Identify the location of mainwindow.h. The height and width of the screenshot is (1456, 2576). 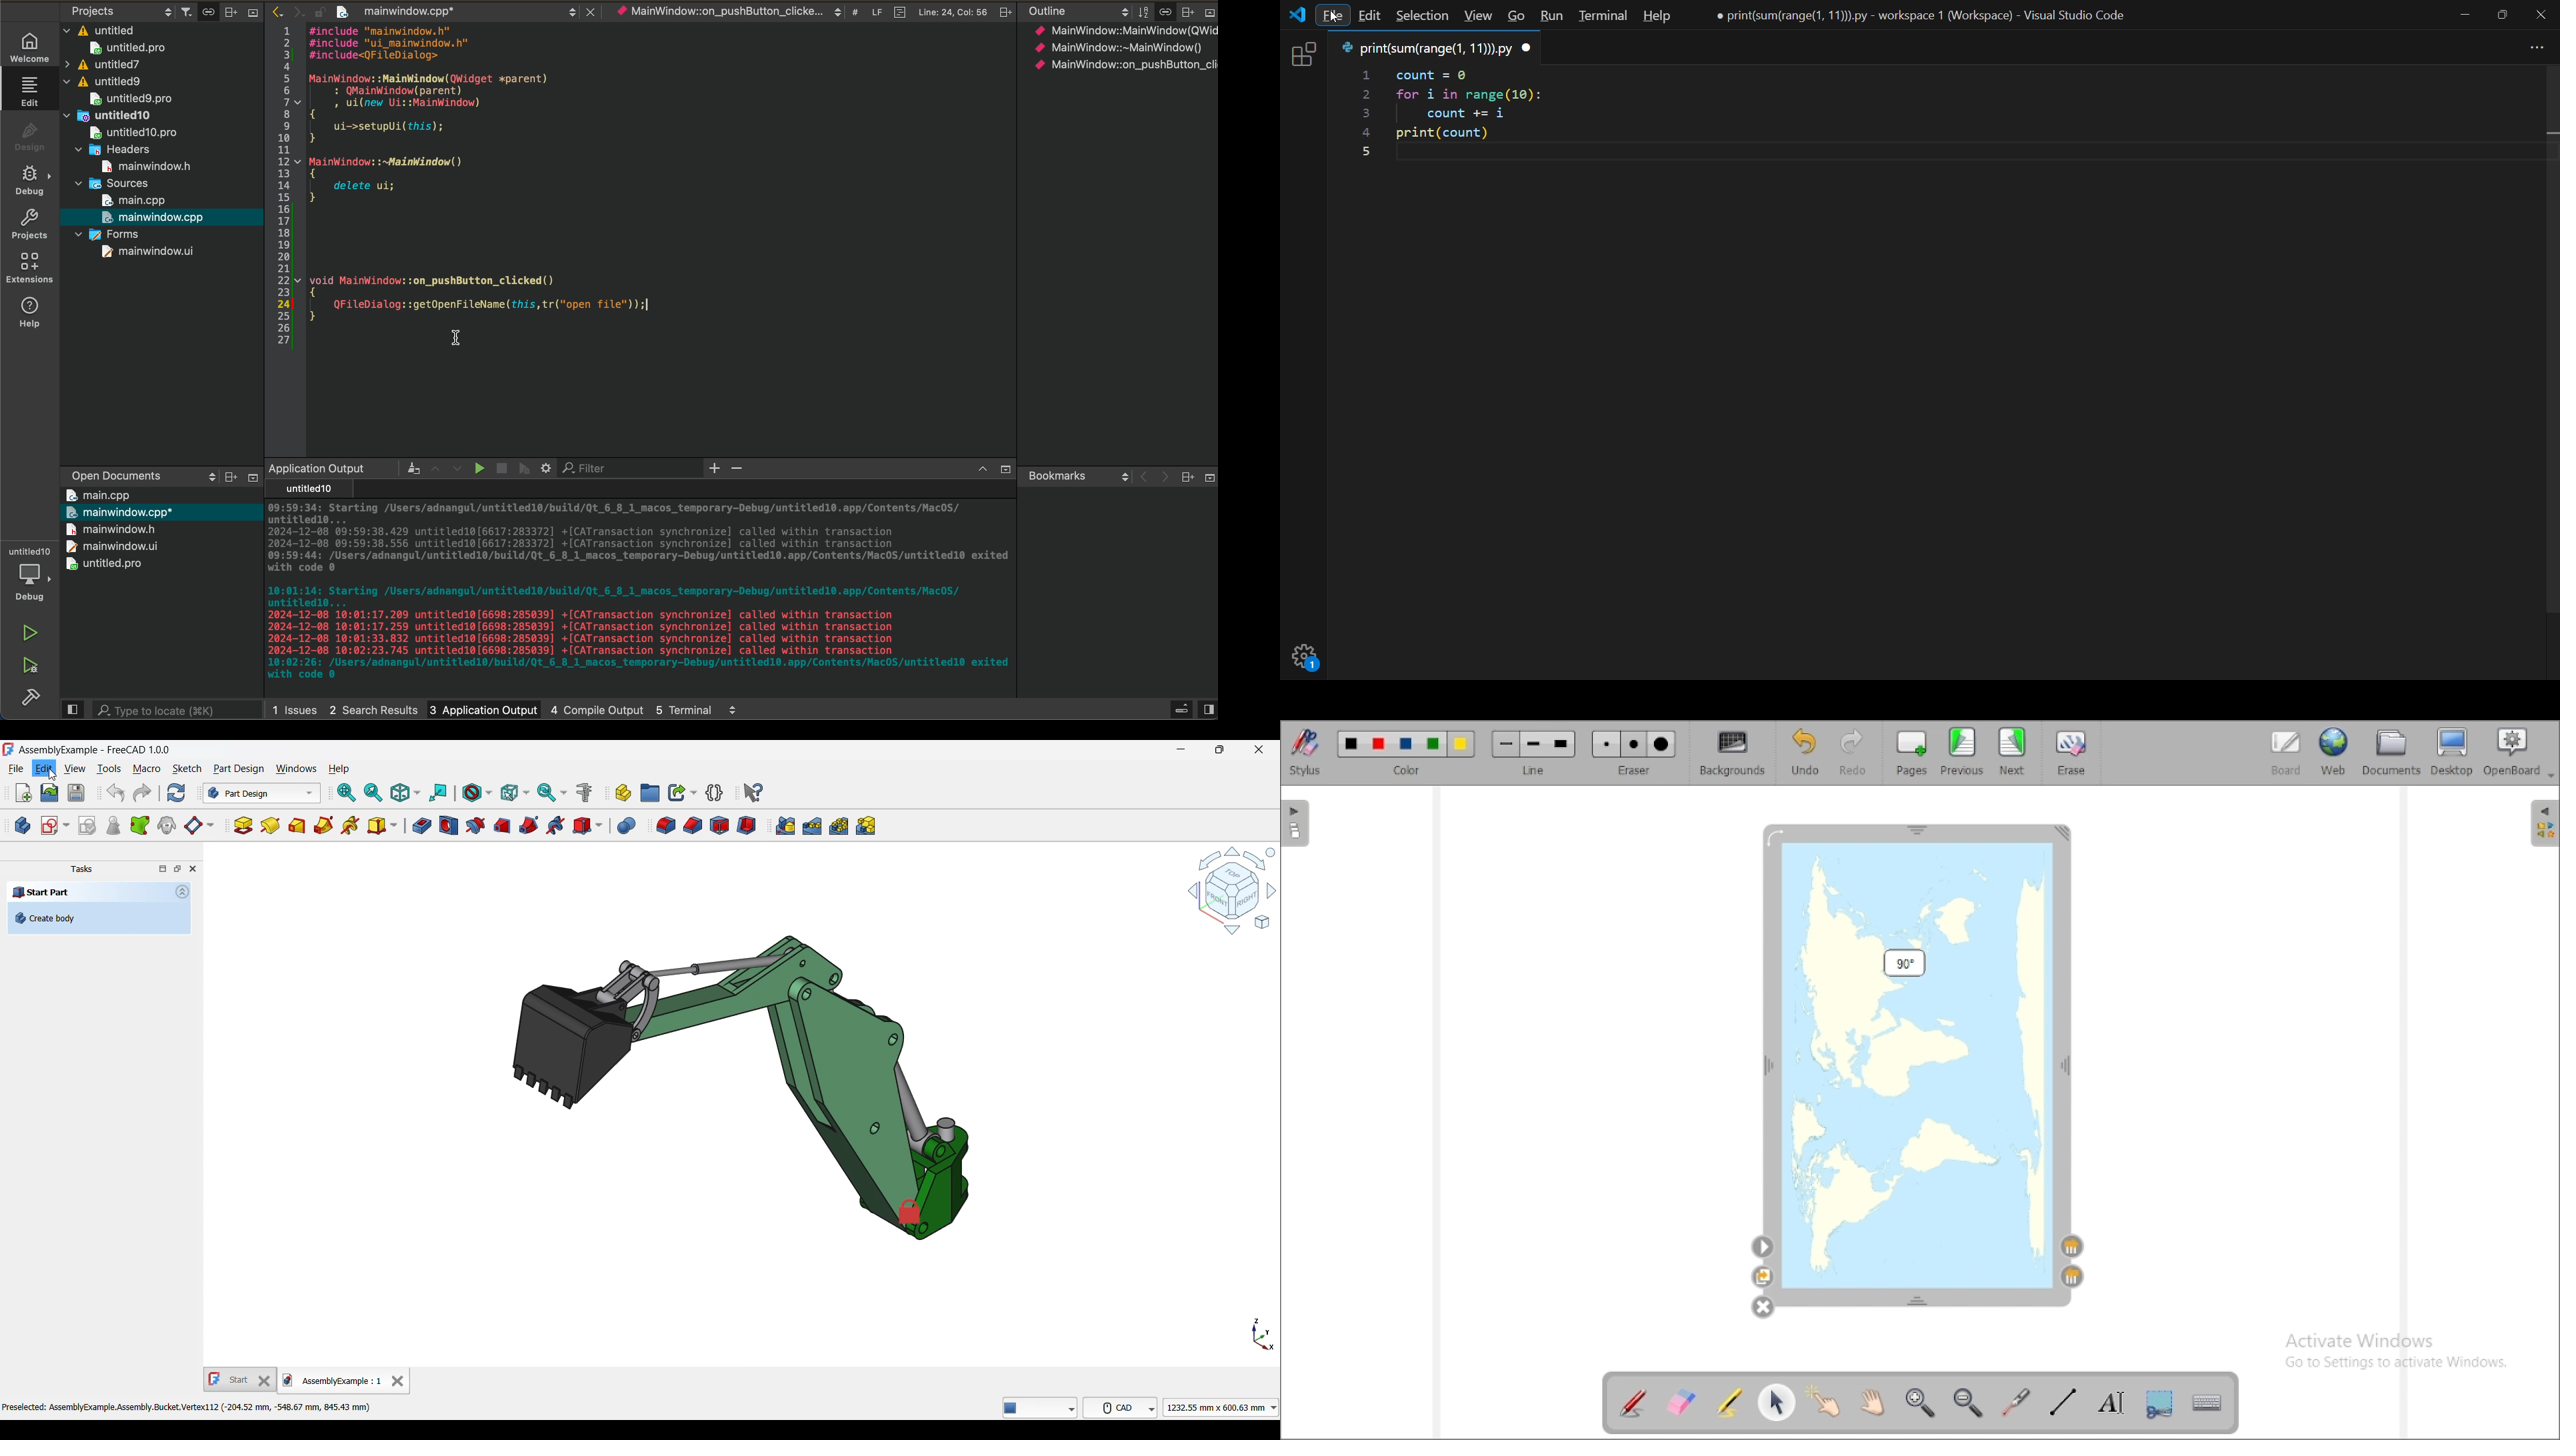
(111, 529).